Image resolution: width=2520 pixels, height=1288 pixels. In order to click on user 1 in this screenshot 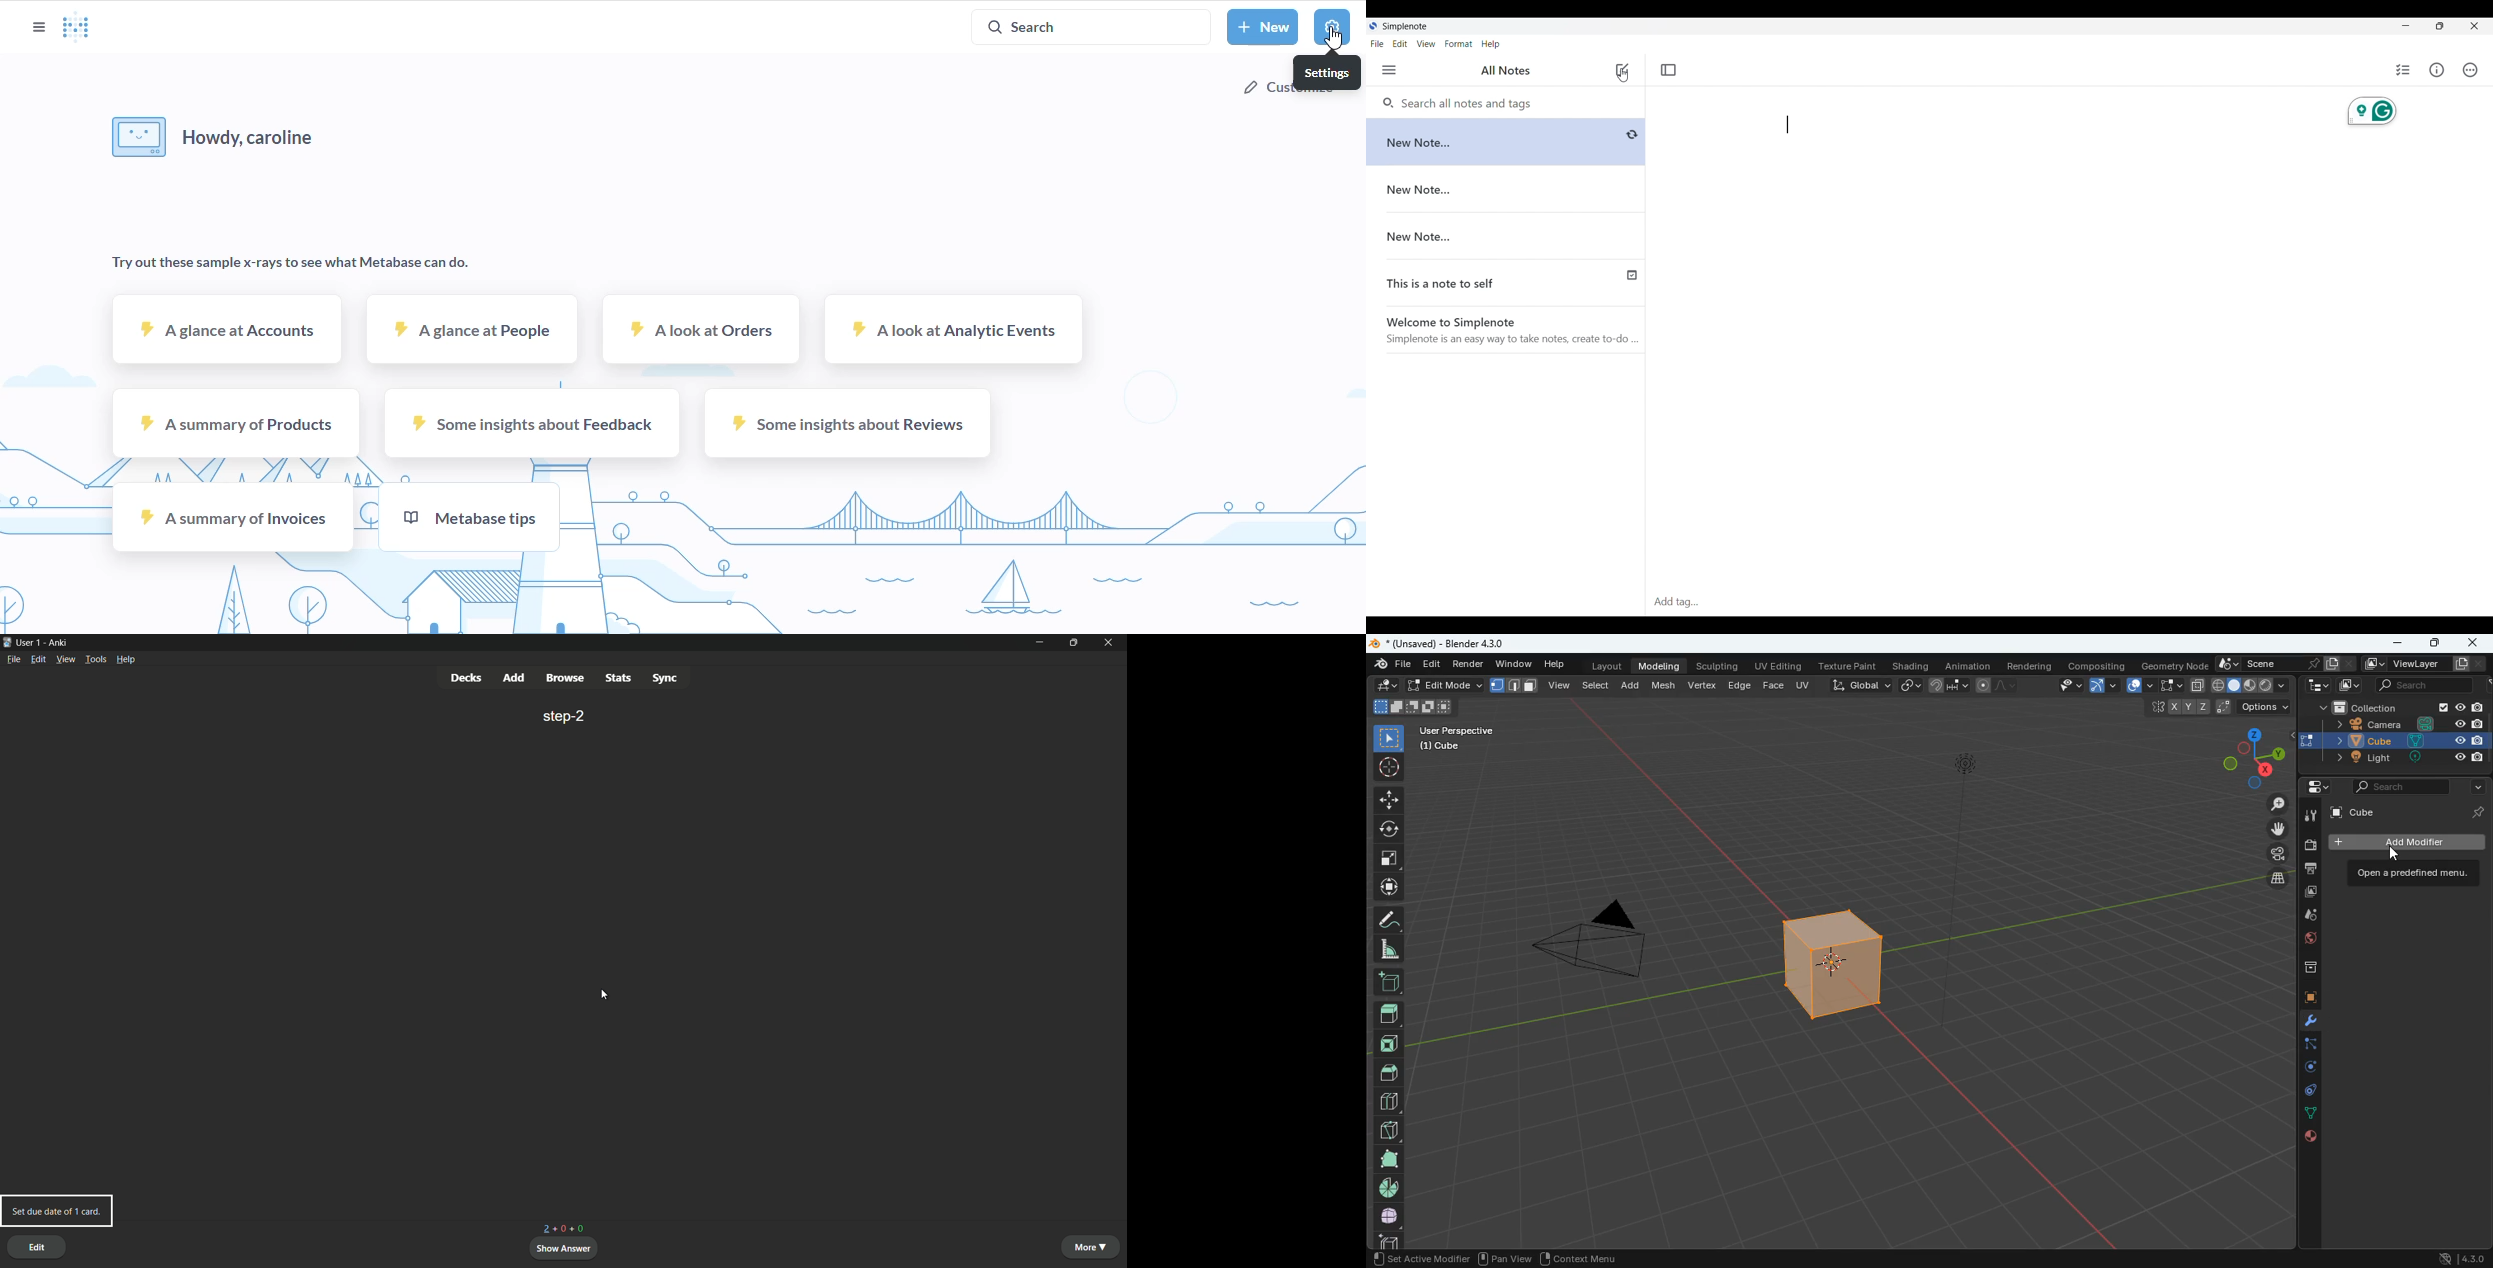, I will do `click(30, 643)`.